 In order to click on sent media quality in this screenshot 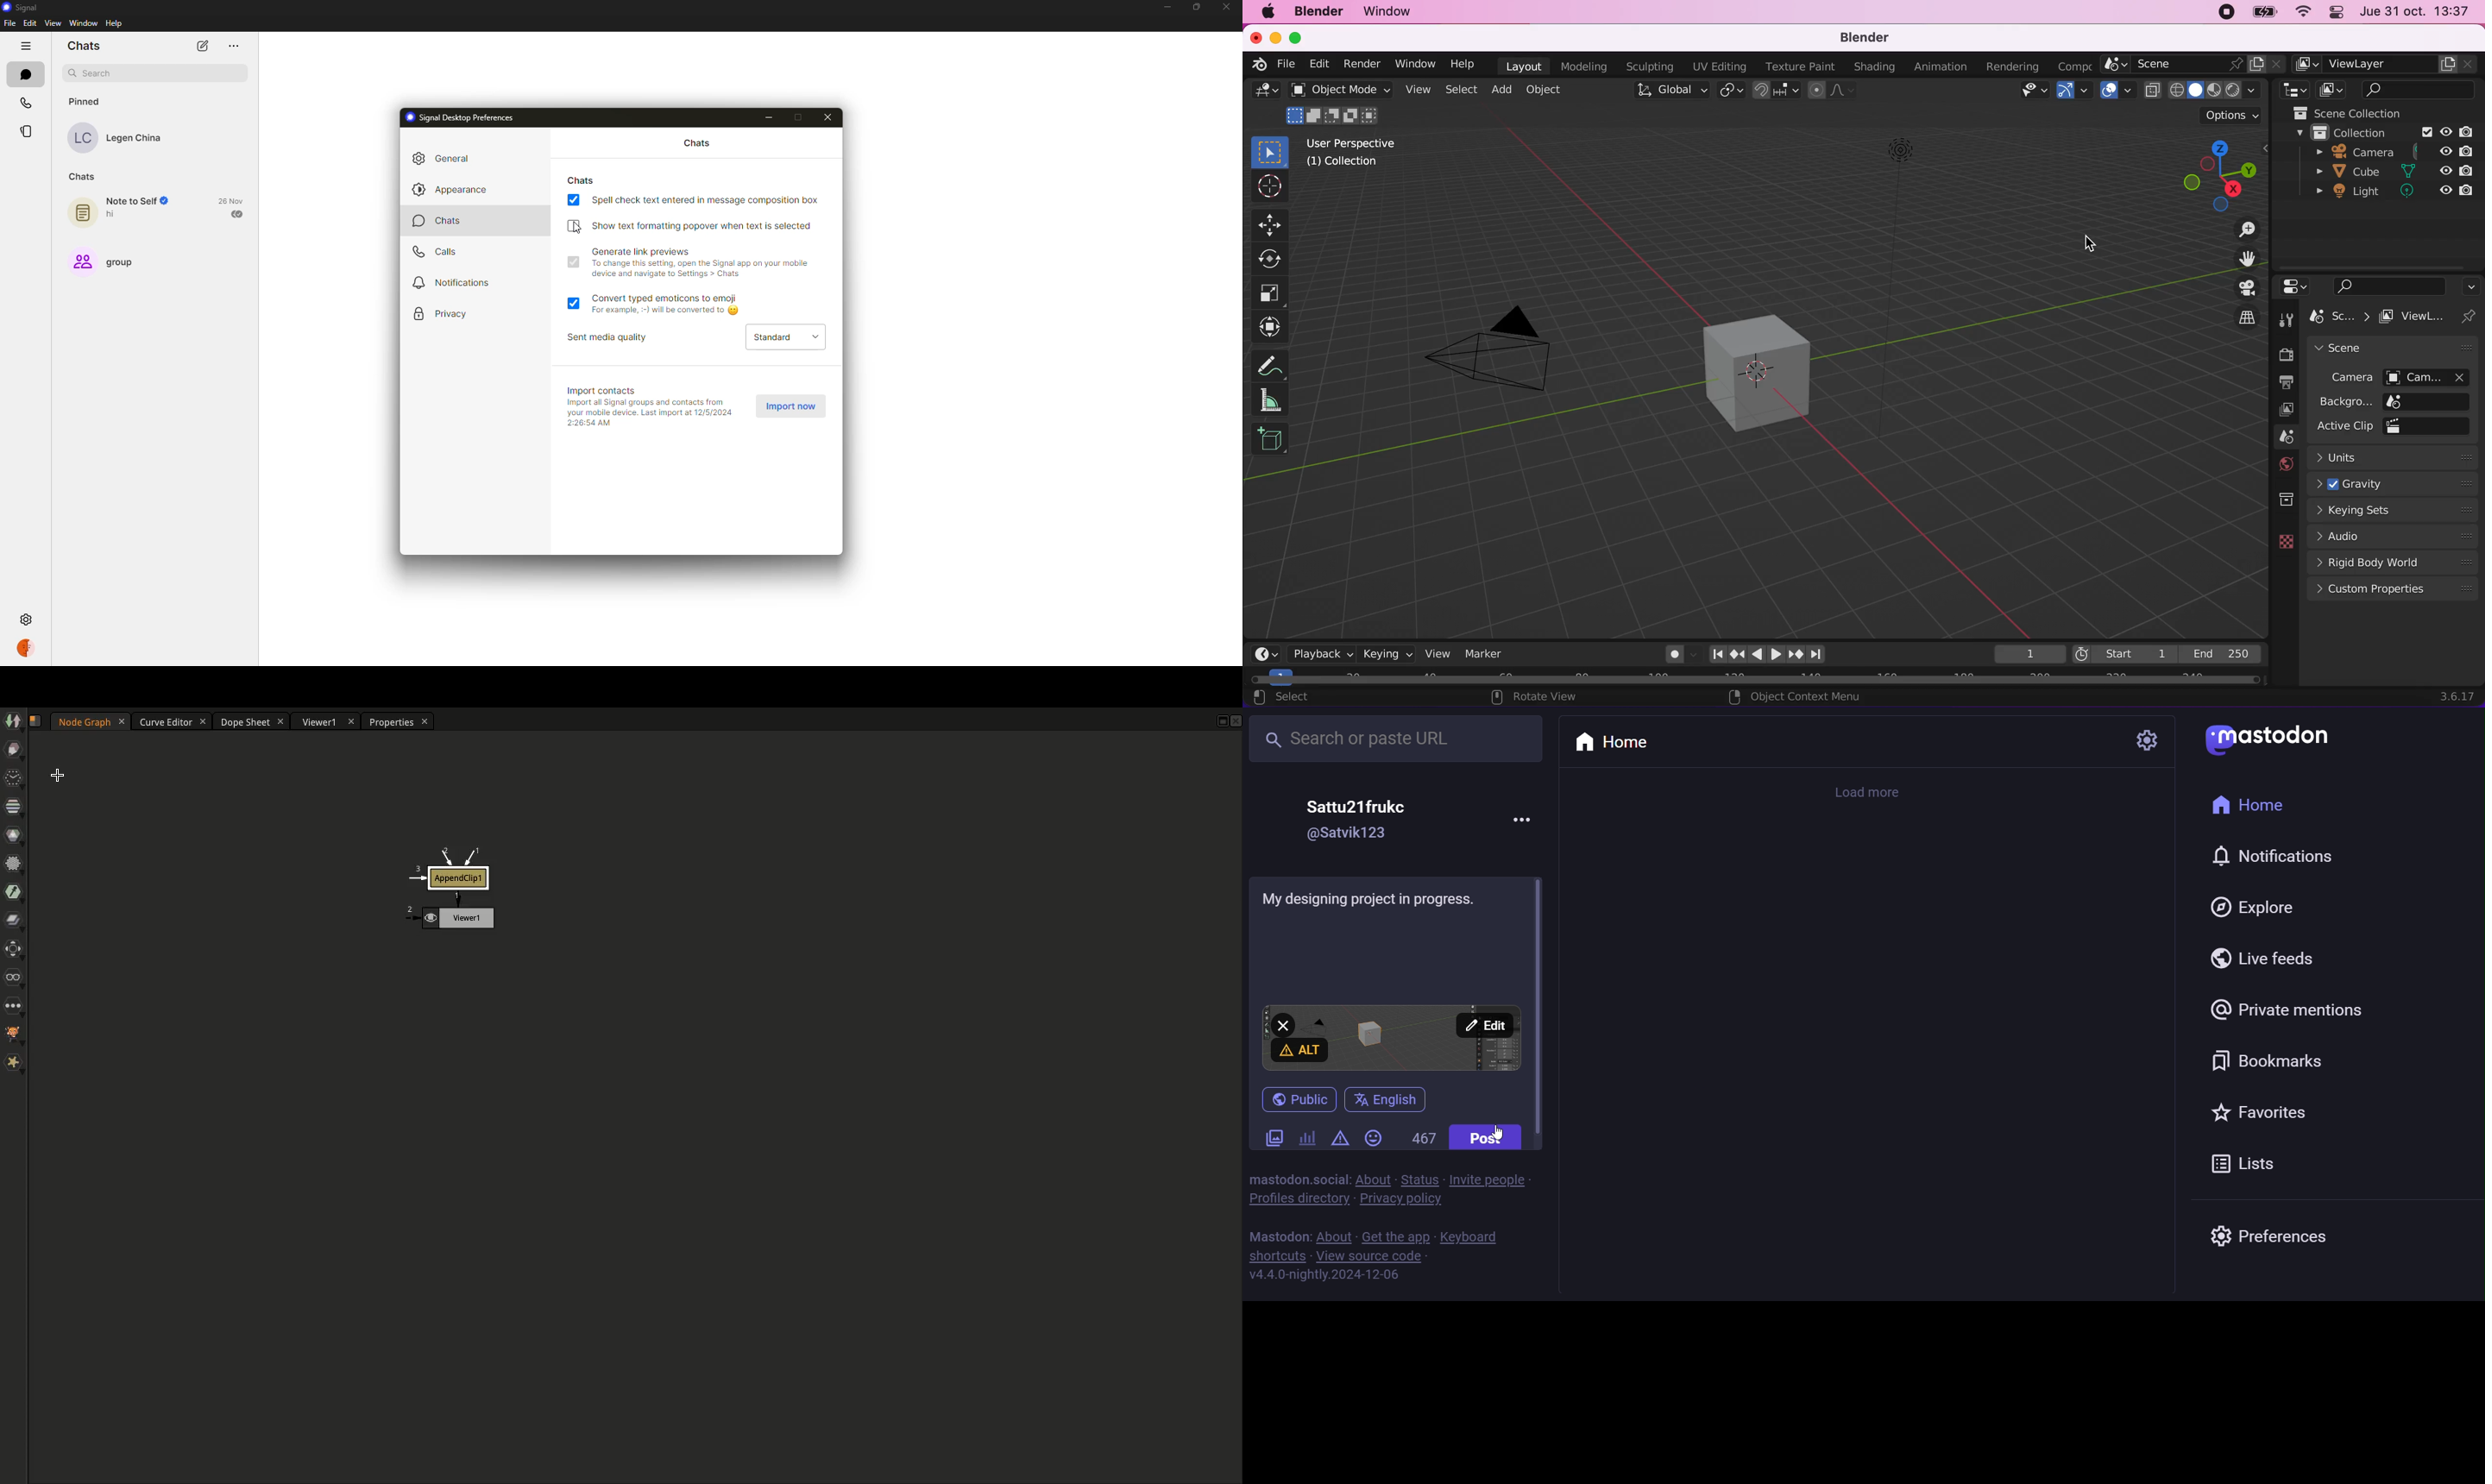, I will do `click(613, 338)`.